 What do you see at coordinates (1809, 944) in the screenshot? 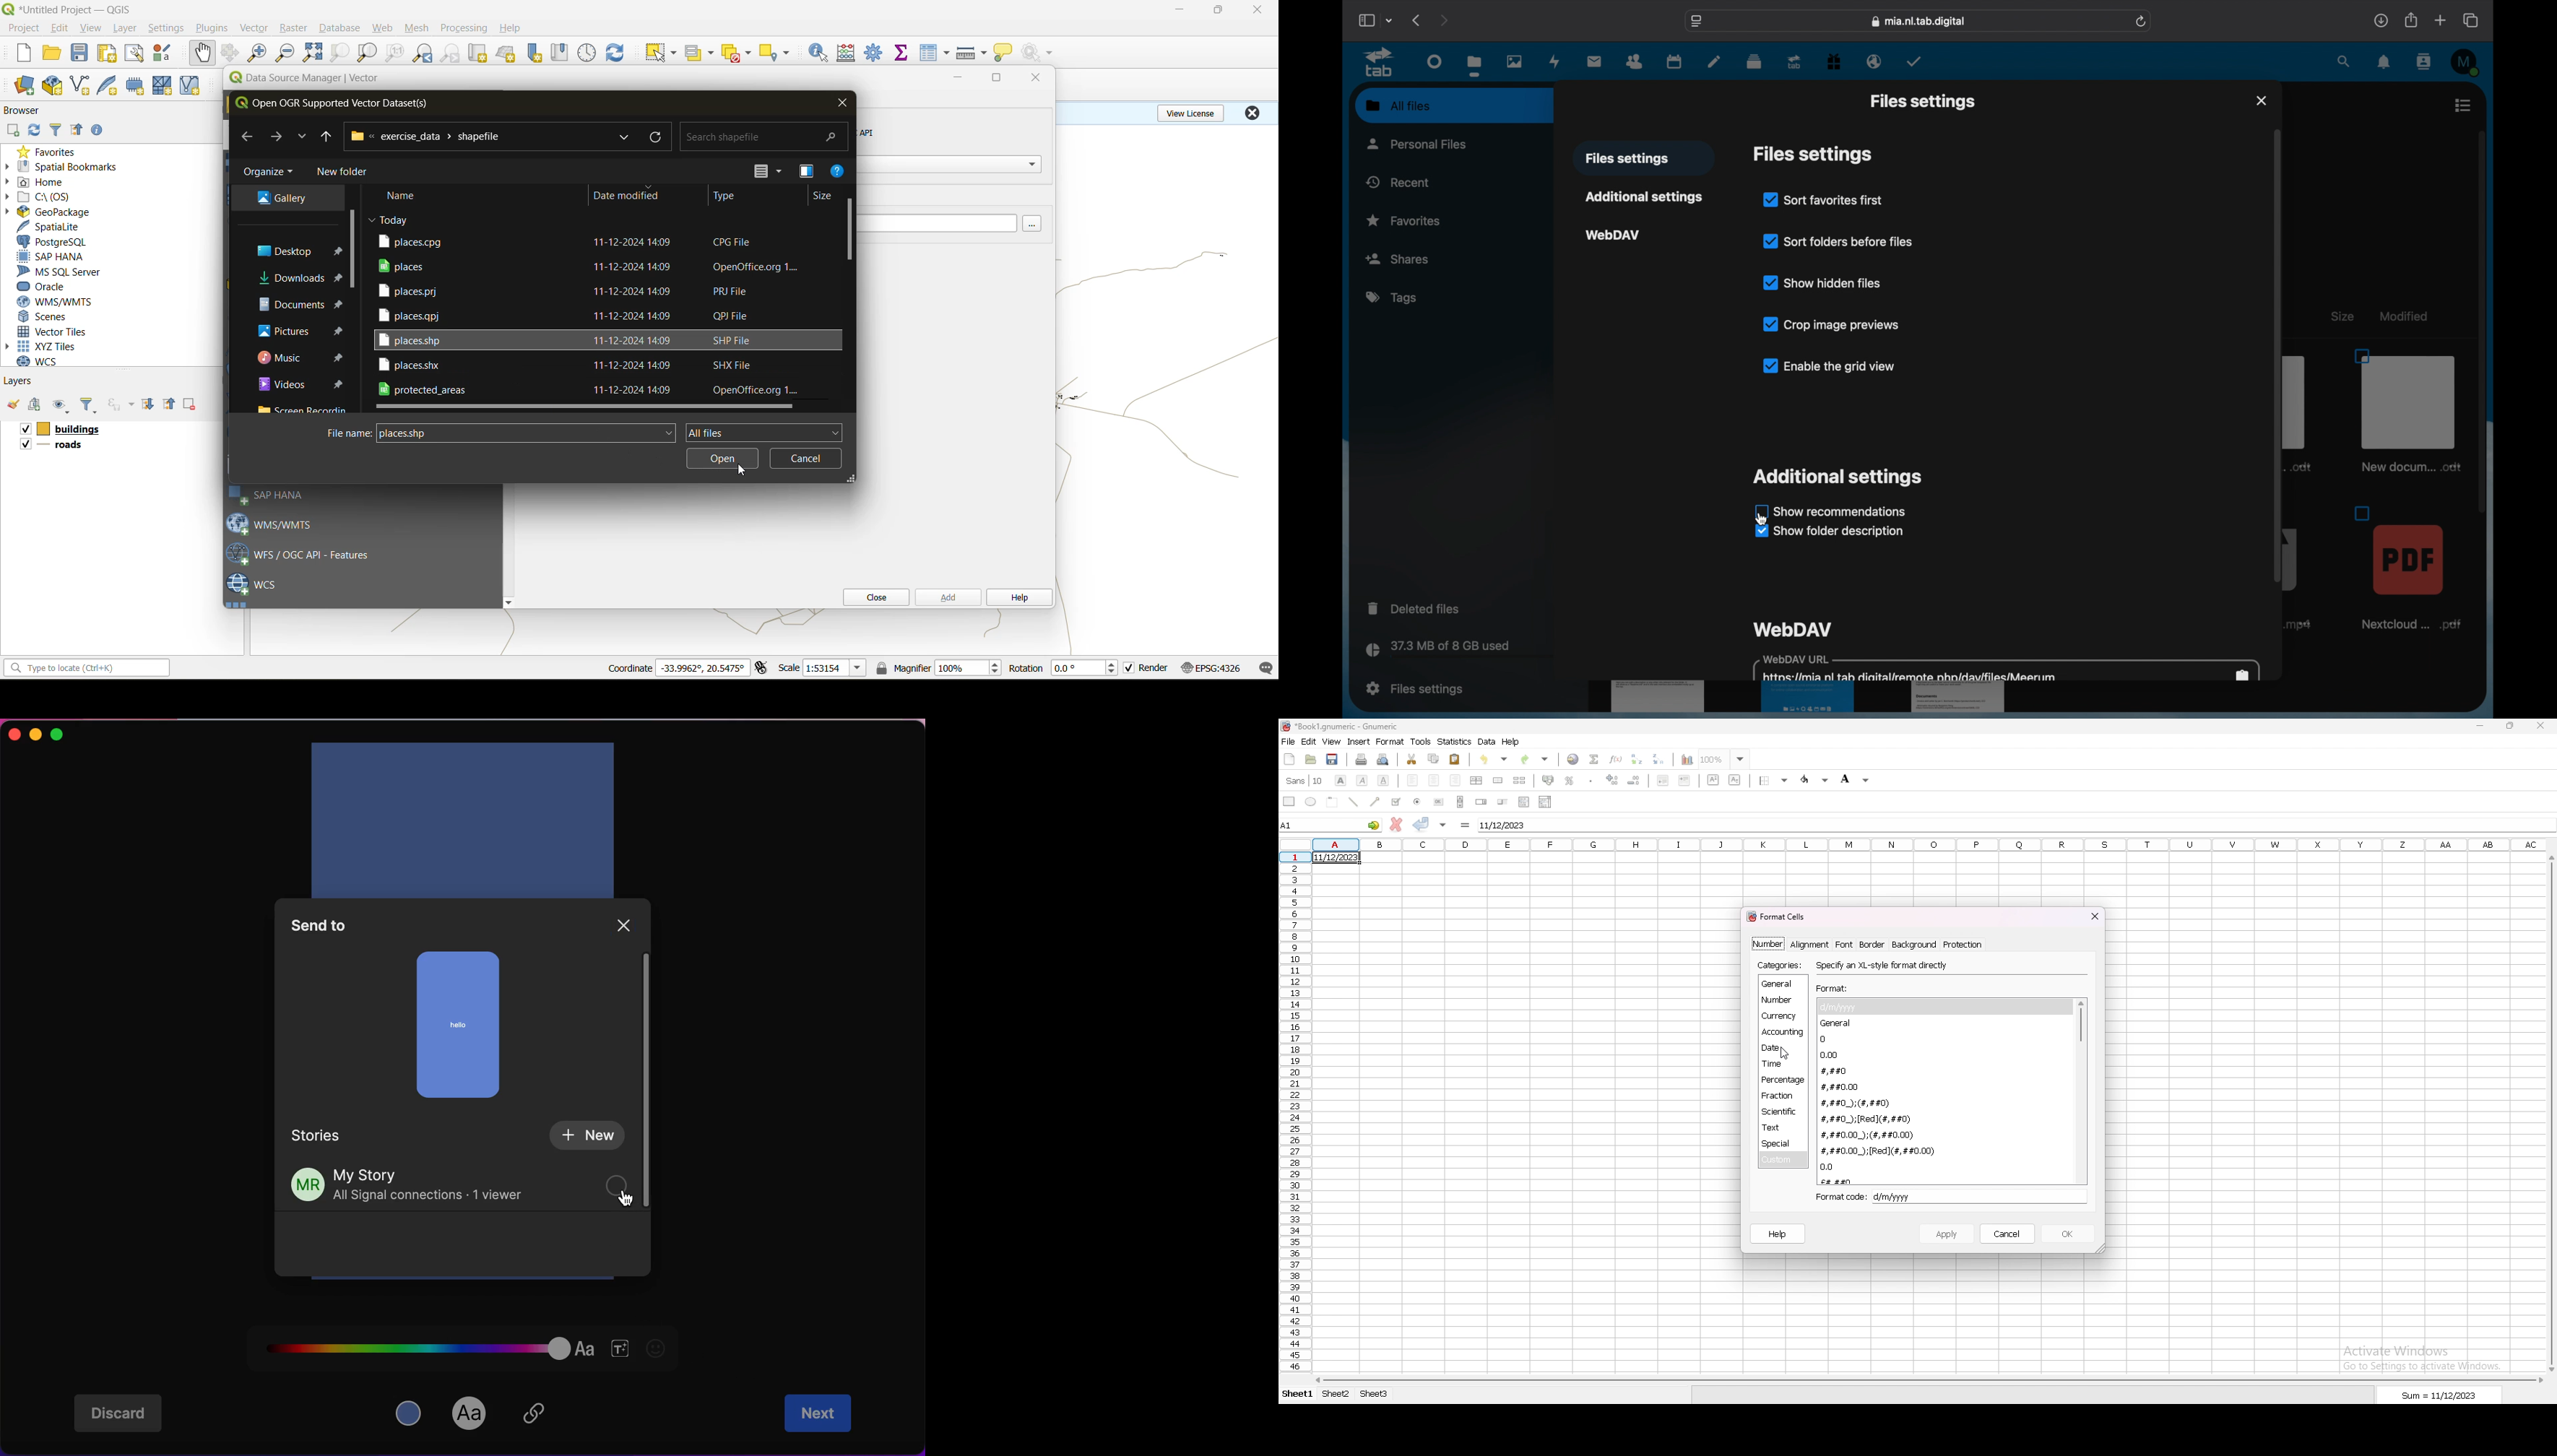
I see `alignment` at bounding box center [1809, 944].